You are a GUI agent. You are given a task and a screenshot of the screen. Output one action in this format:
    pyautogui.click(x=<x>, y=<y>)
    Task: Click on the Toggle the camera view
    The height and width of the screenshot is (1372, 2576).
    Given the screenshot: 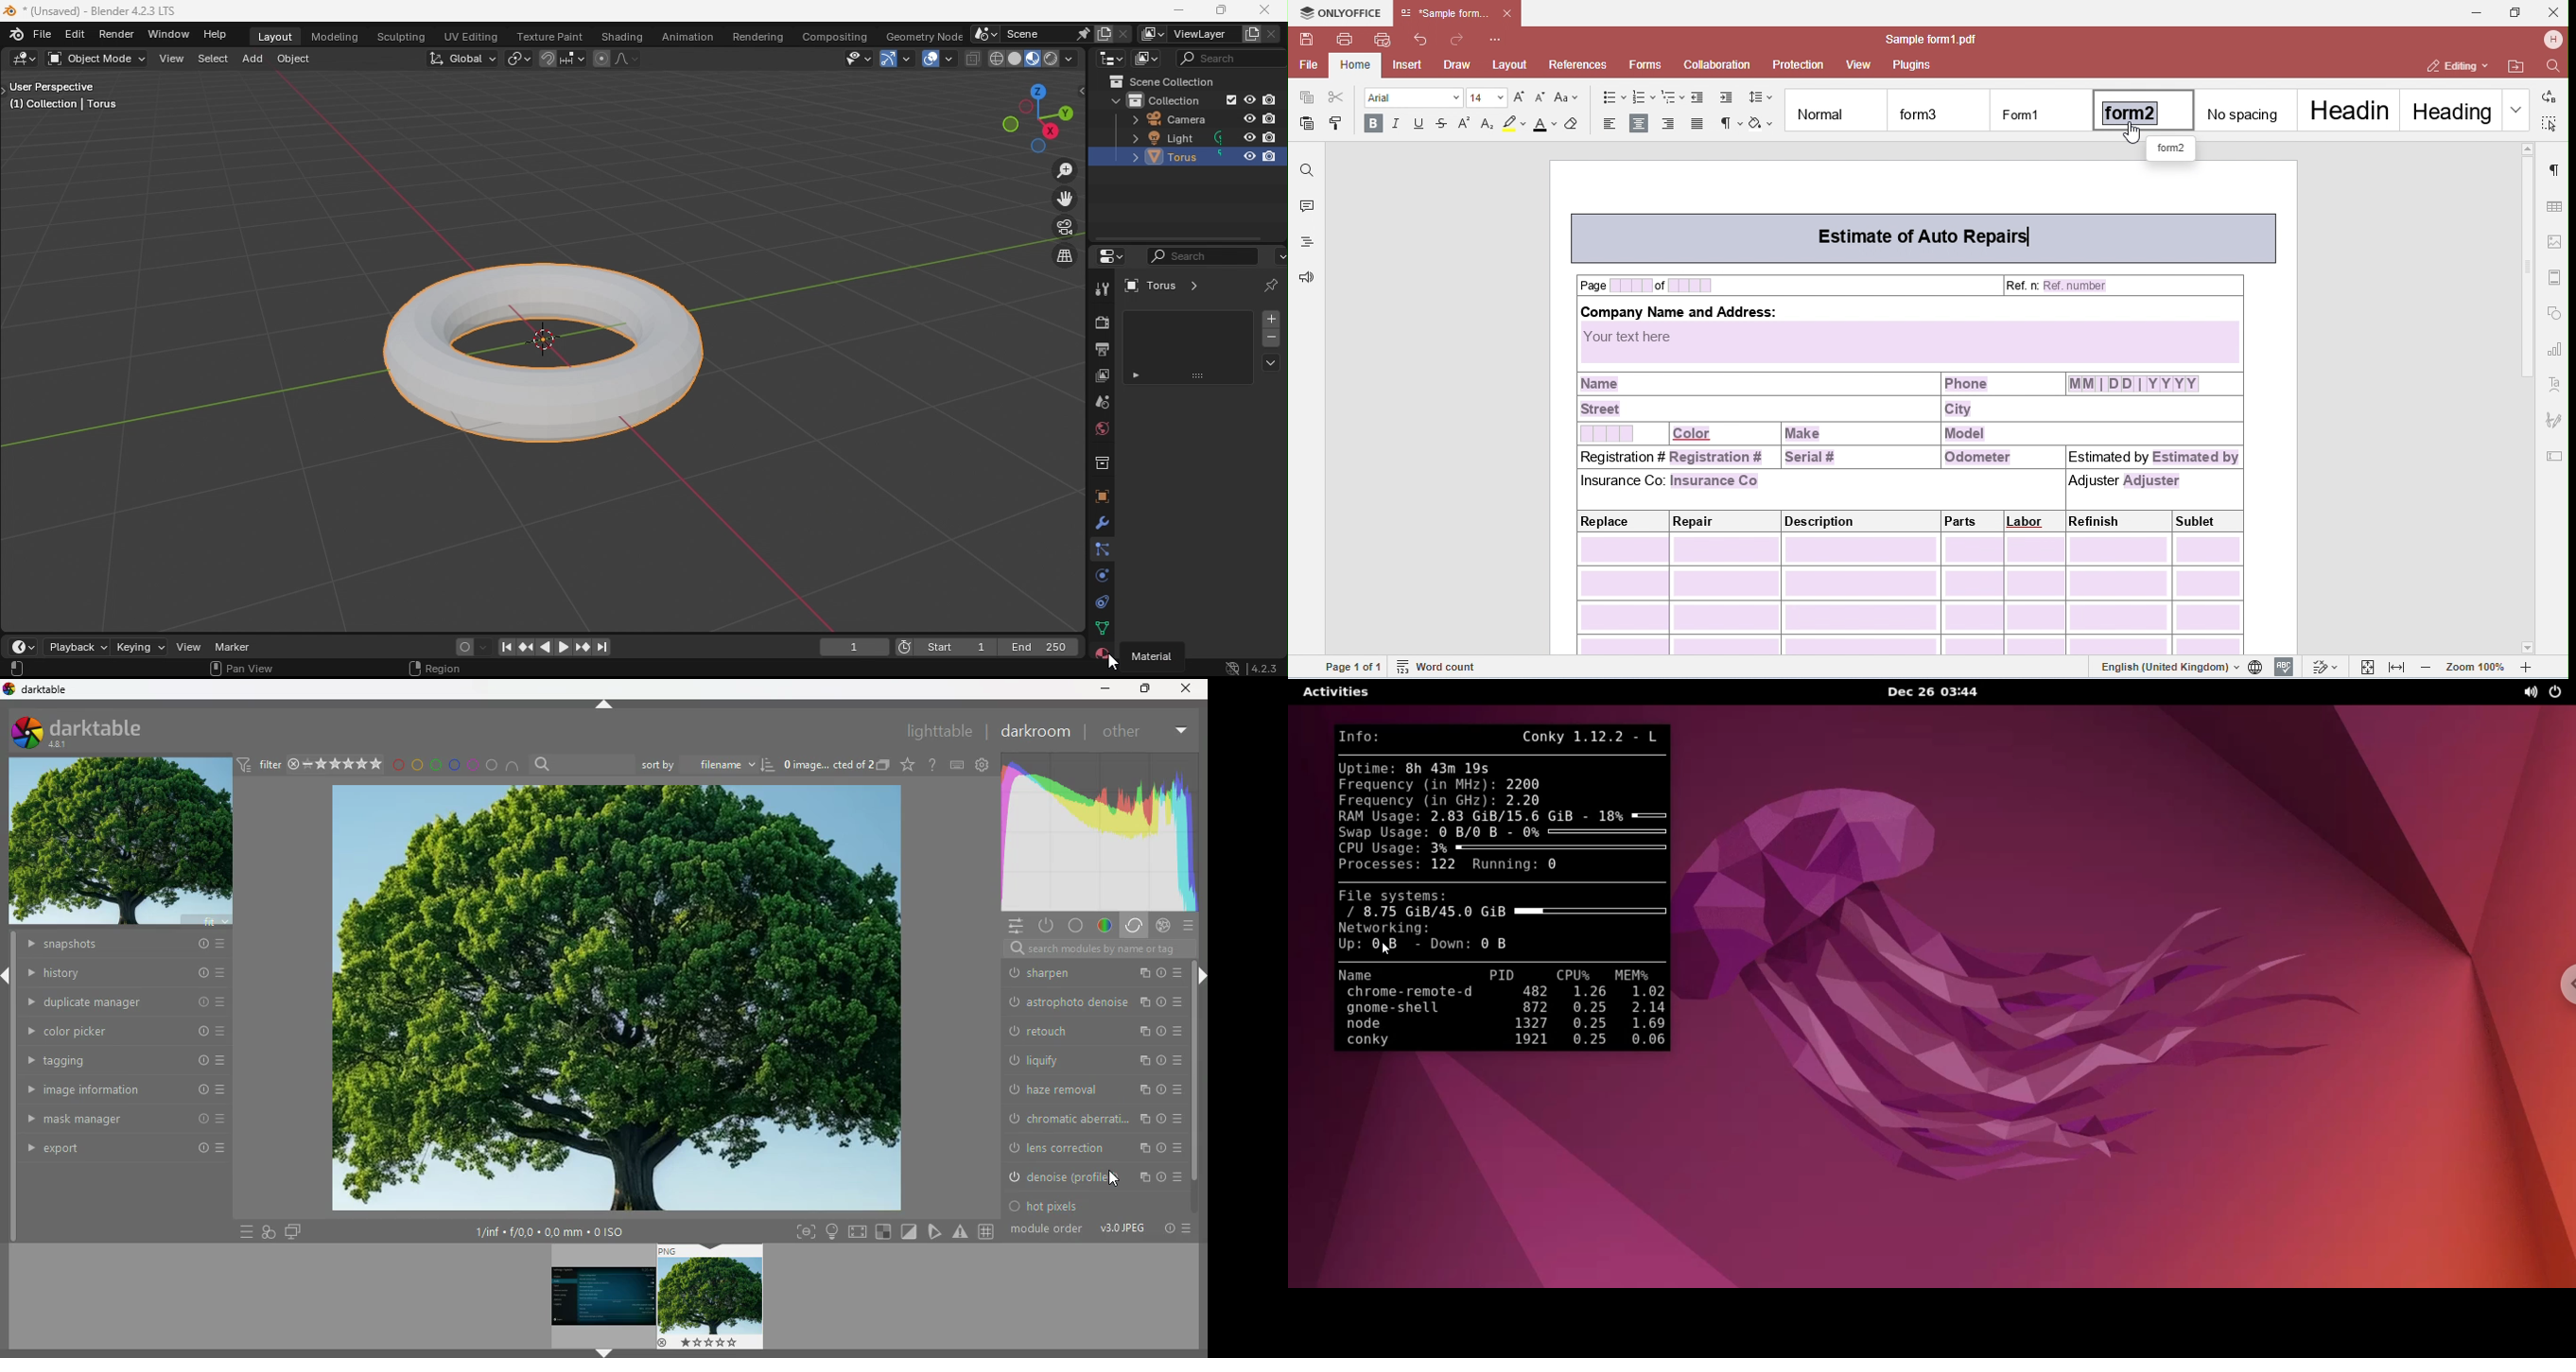 What is the action you would take?
    pyautogui.click(x=1062, y=226)
    